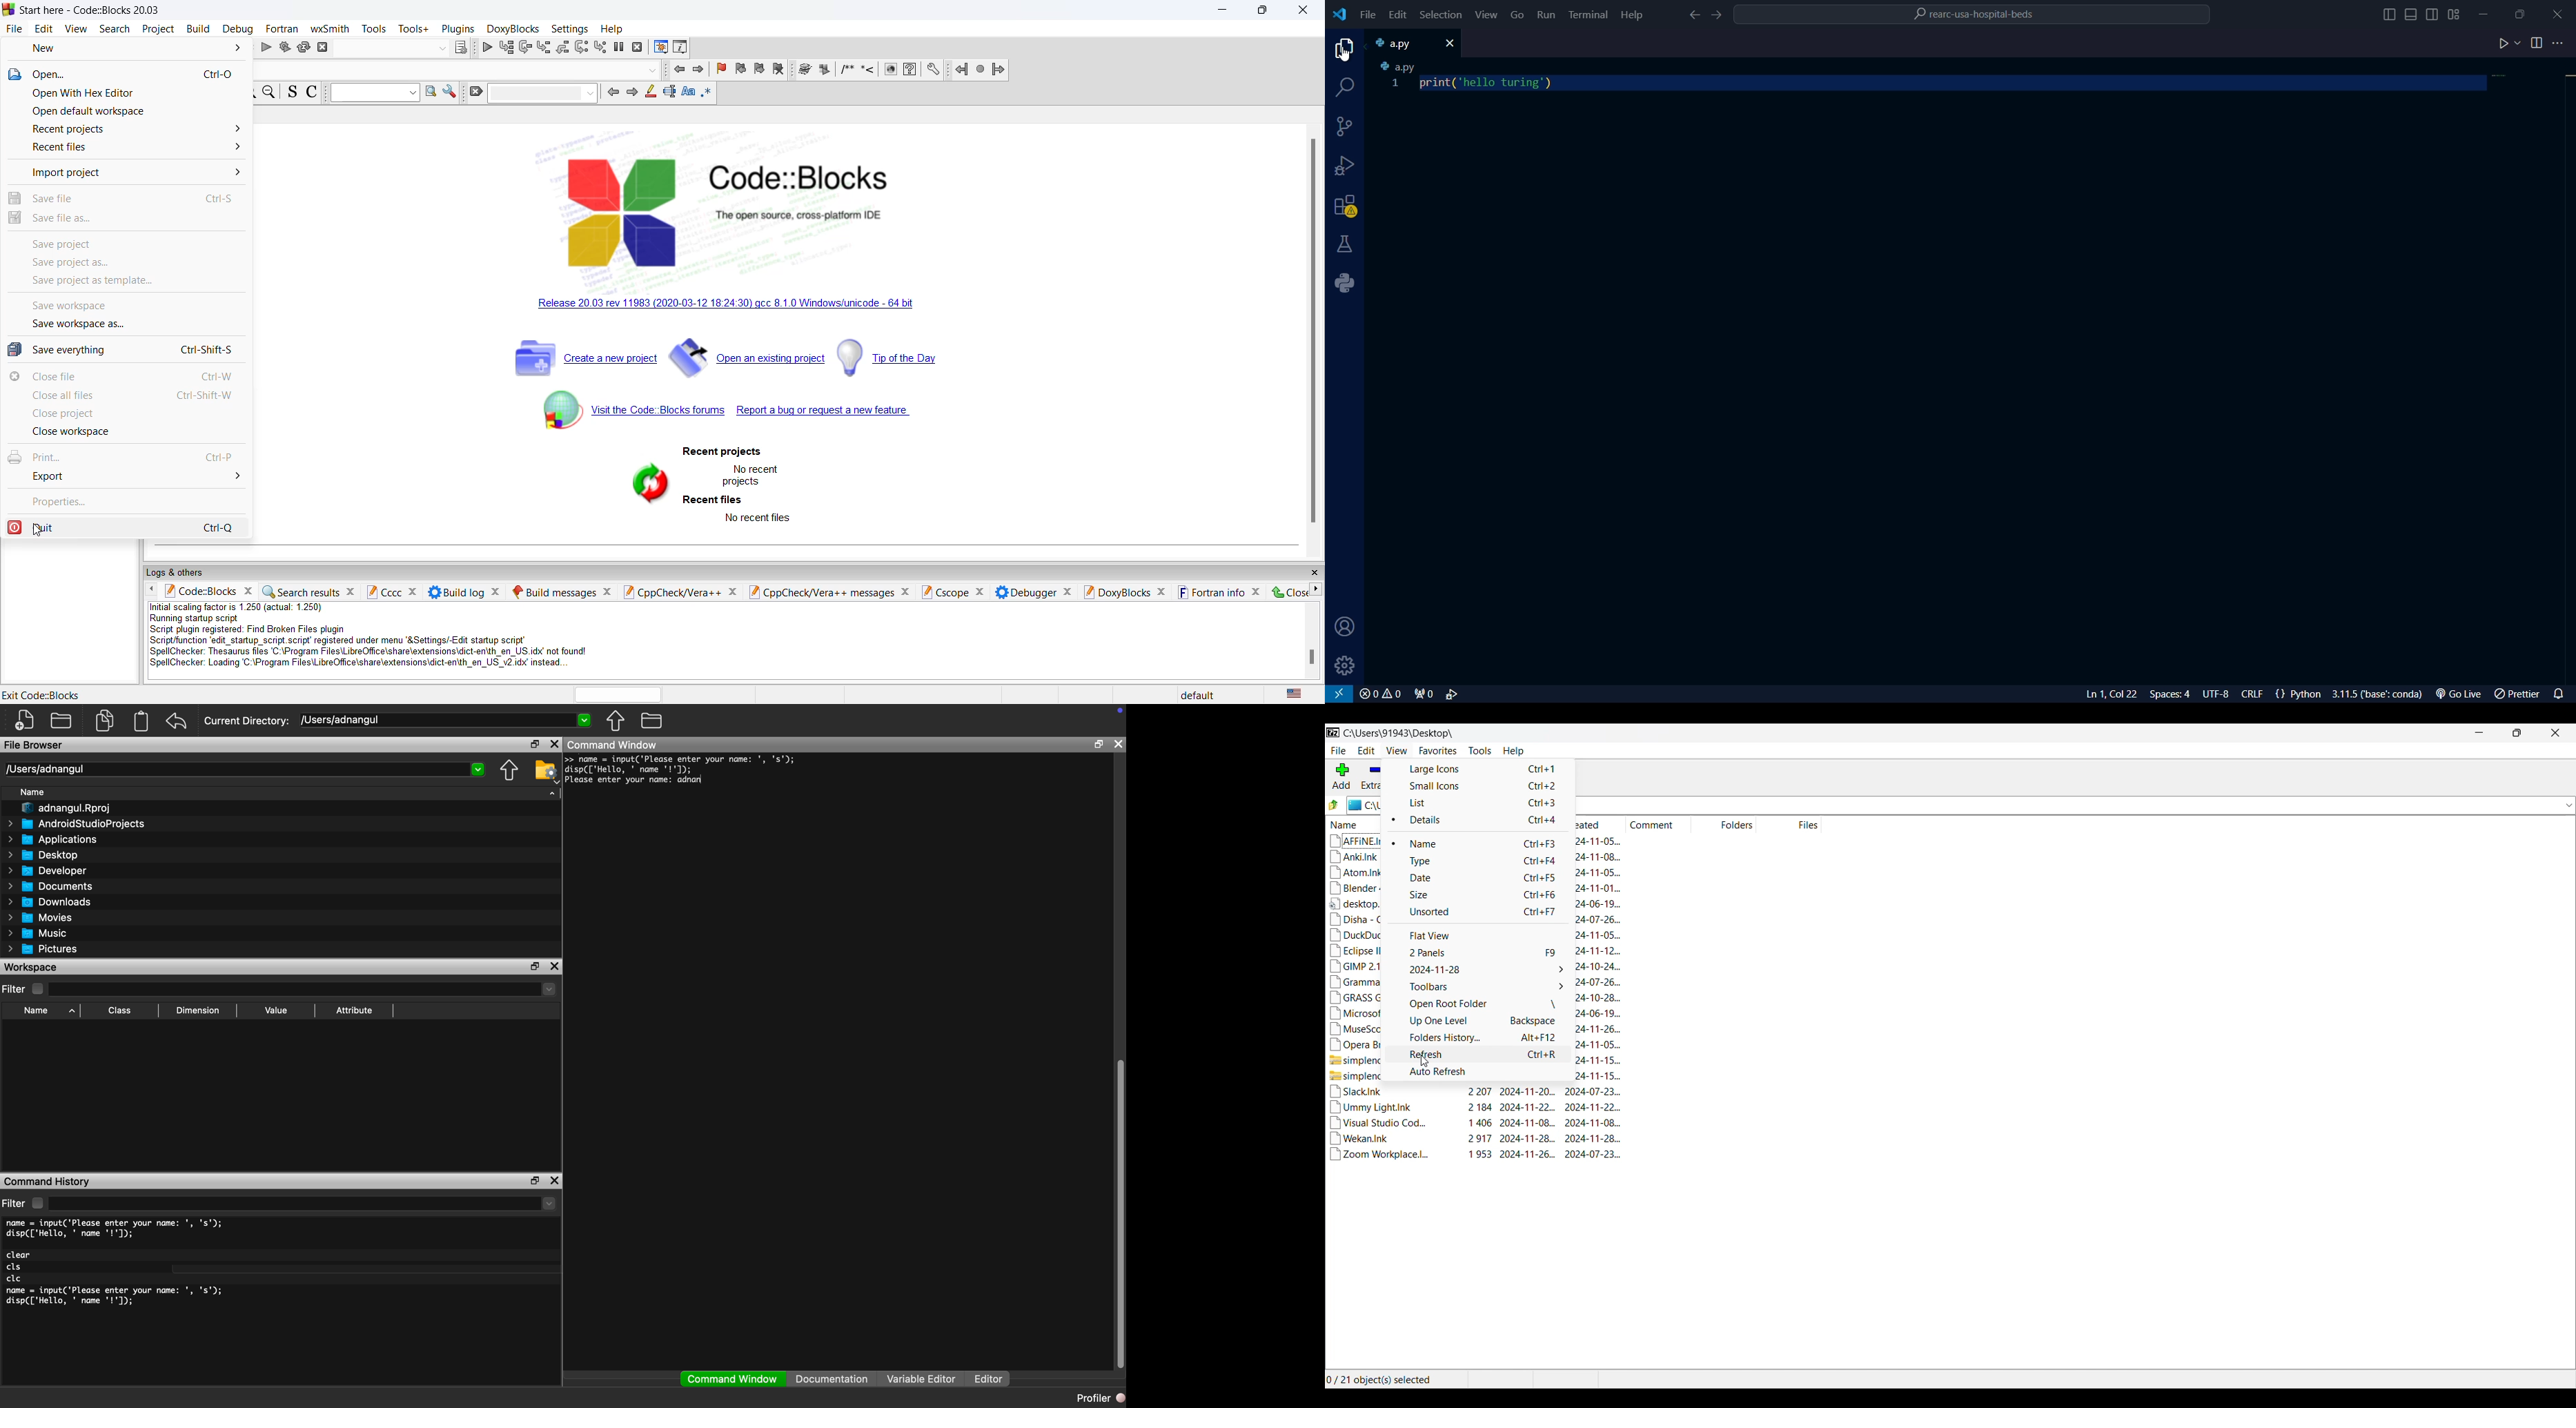  I want to click on Save project, so click(65, 244).